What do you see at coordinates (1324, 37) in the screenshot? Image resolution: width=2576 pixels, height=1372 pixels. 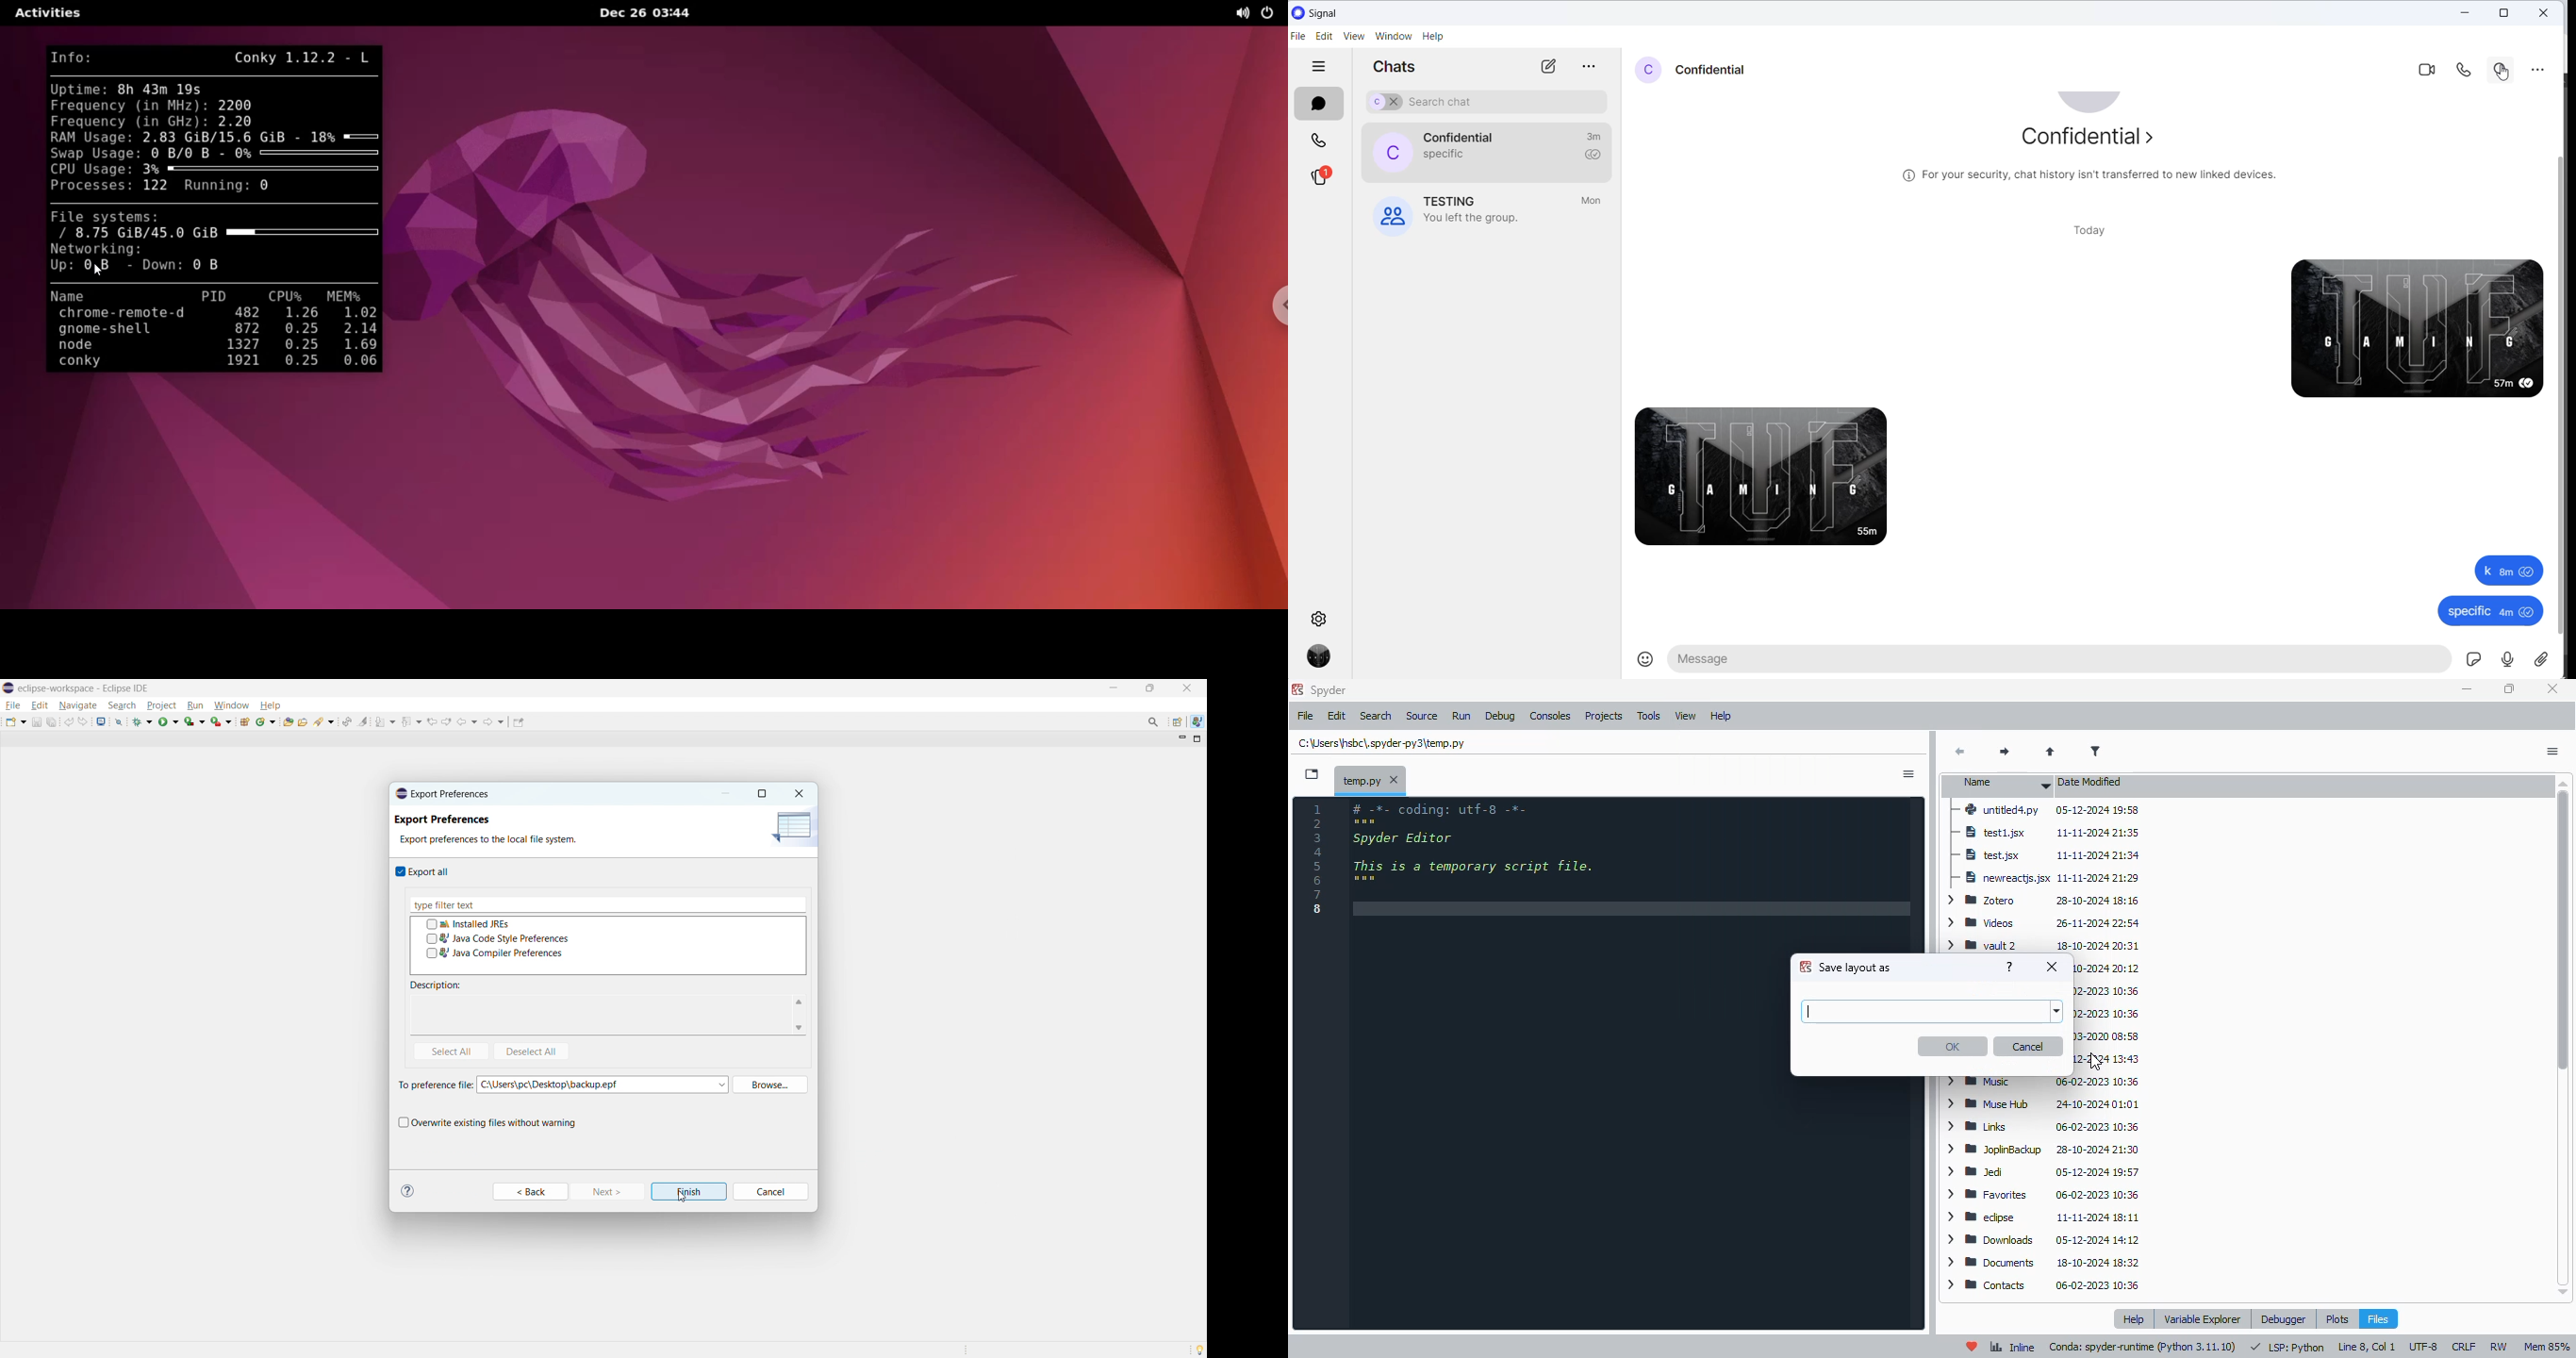 I see `edit` at bounding box center [1324, 37].